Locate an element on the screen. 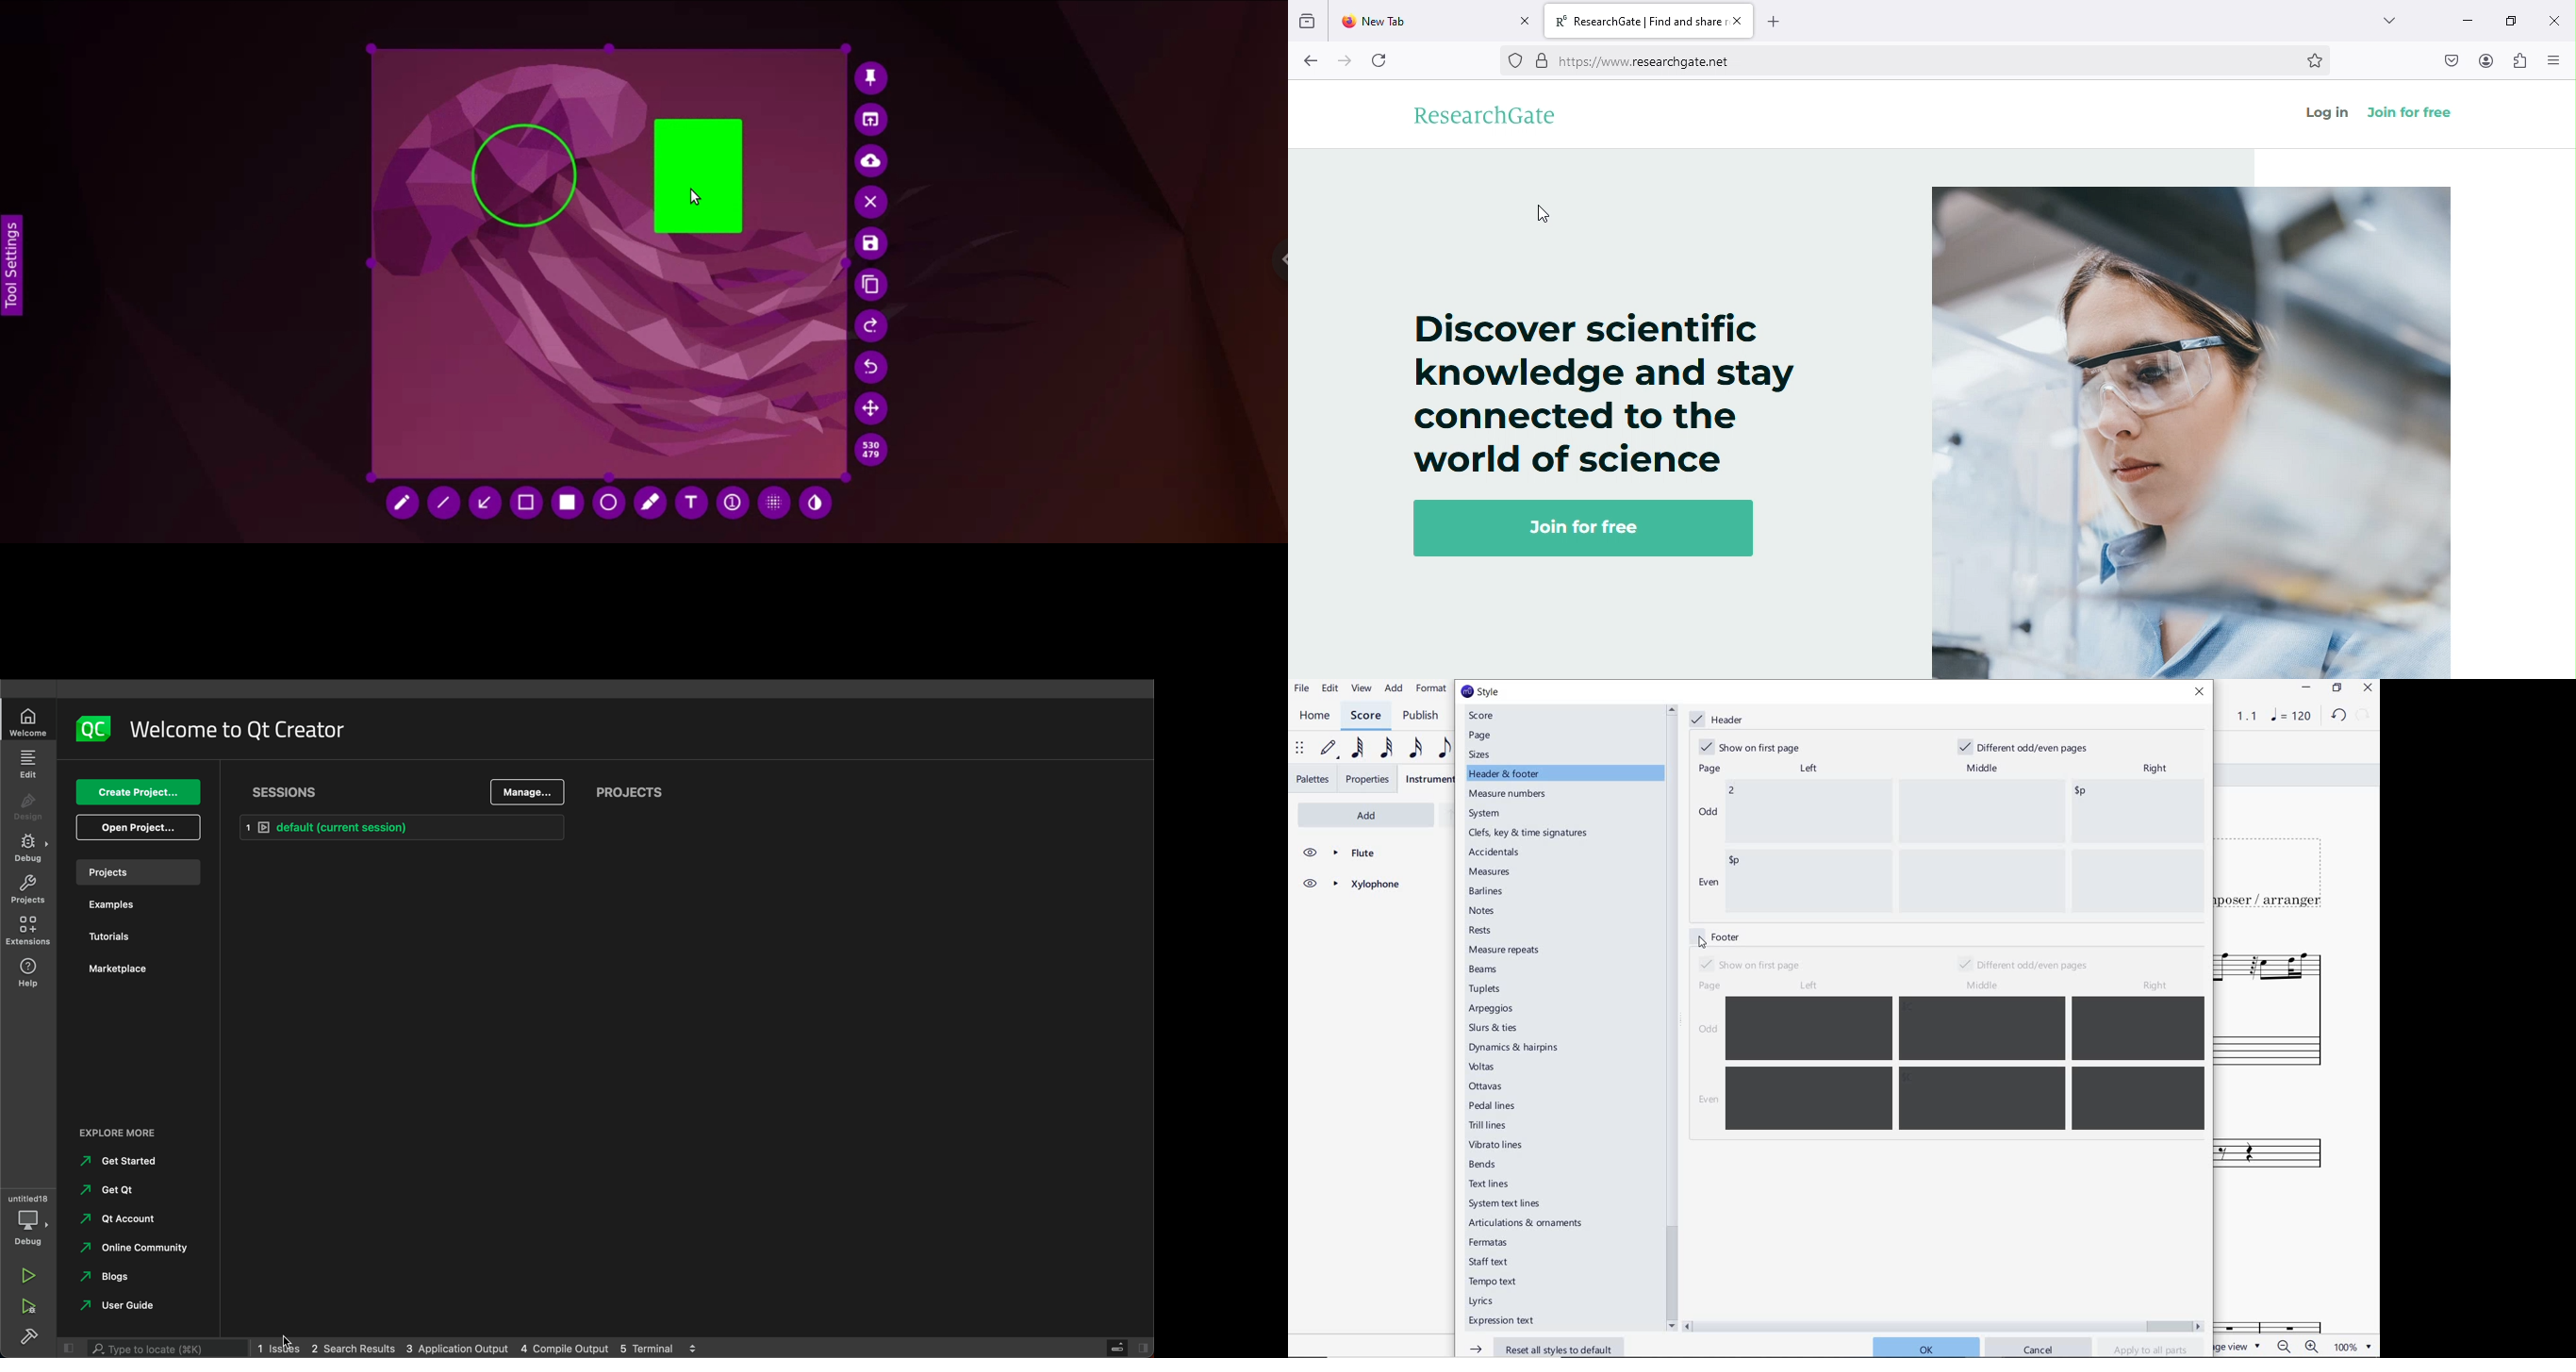 Image resolution: width=2576 pixels, height=1372 pixels. minimize is located at coordinates (2469, 19).